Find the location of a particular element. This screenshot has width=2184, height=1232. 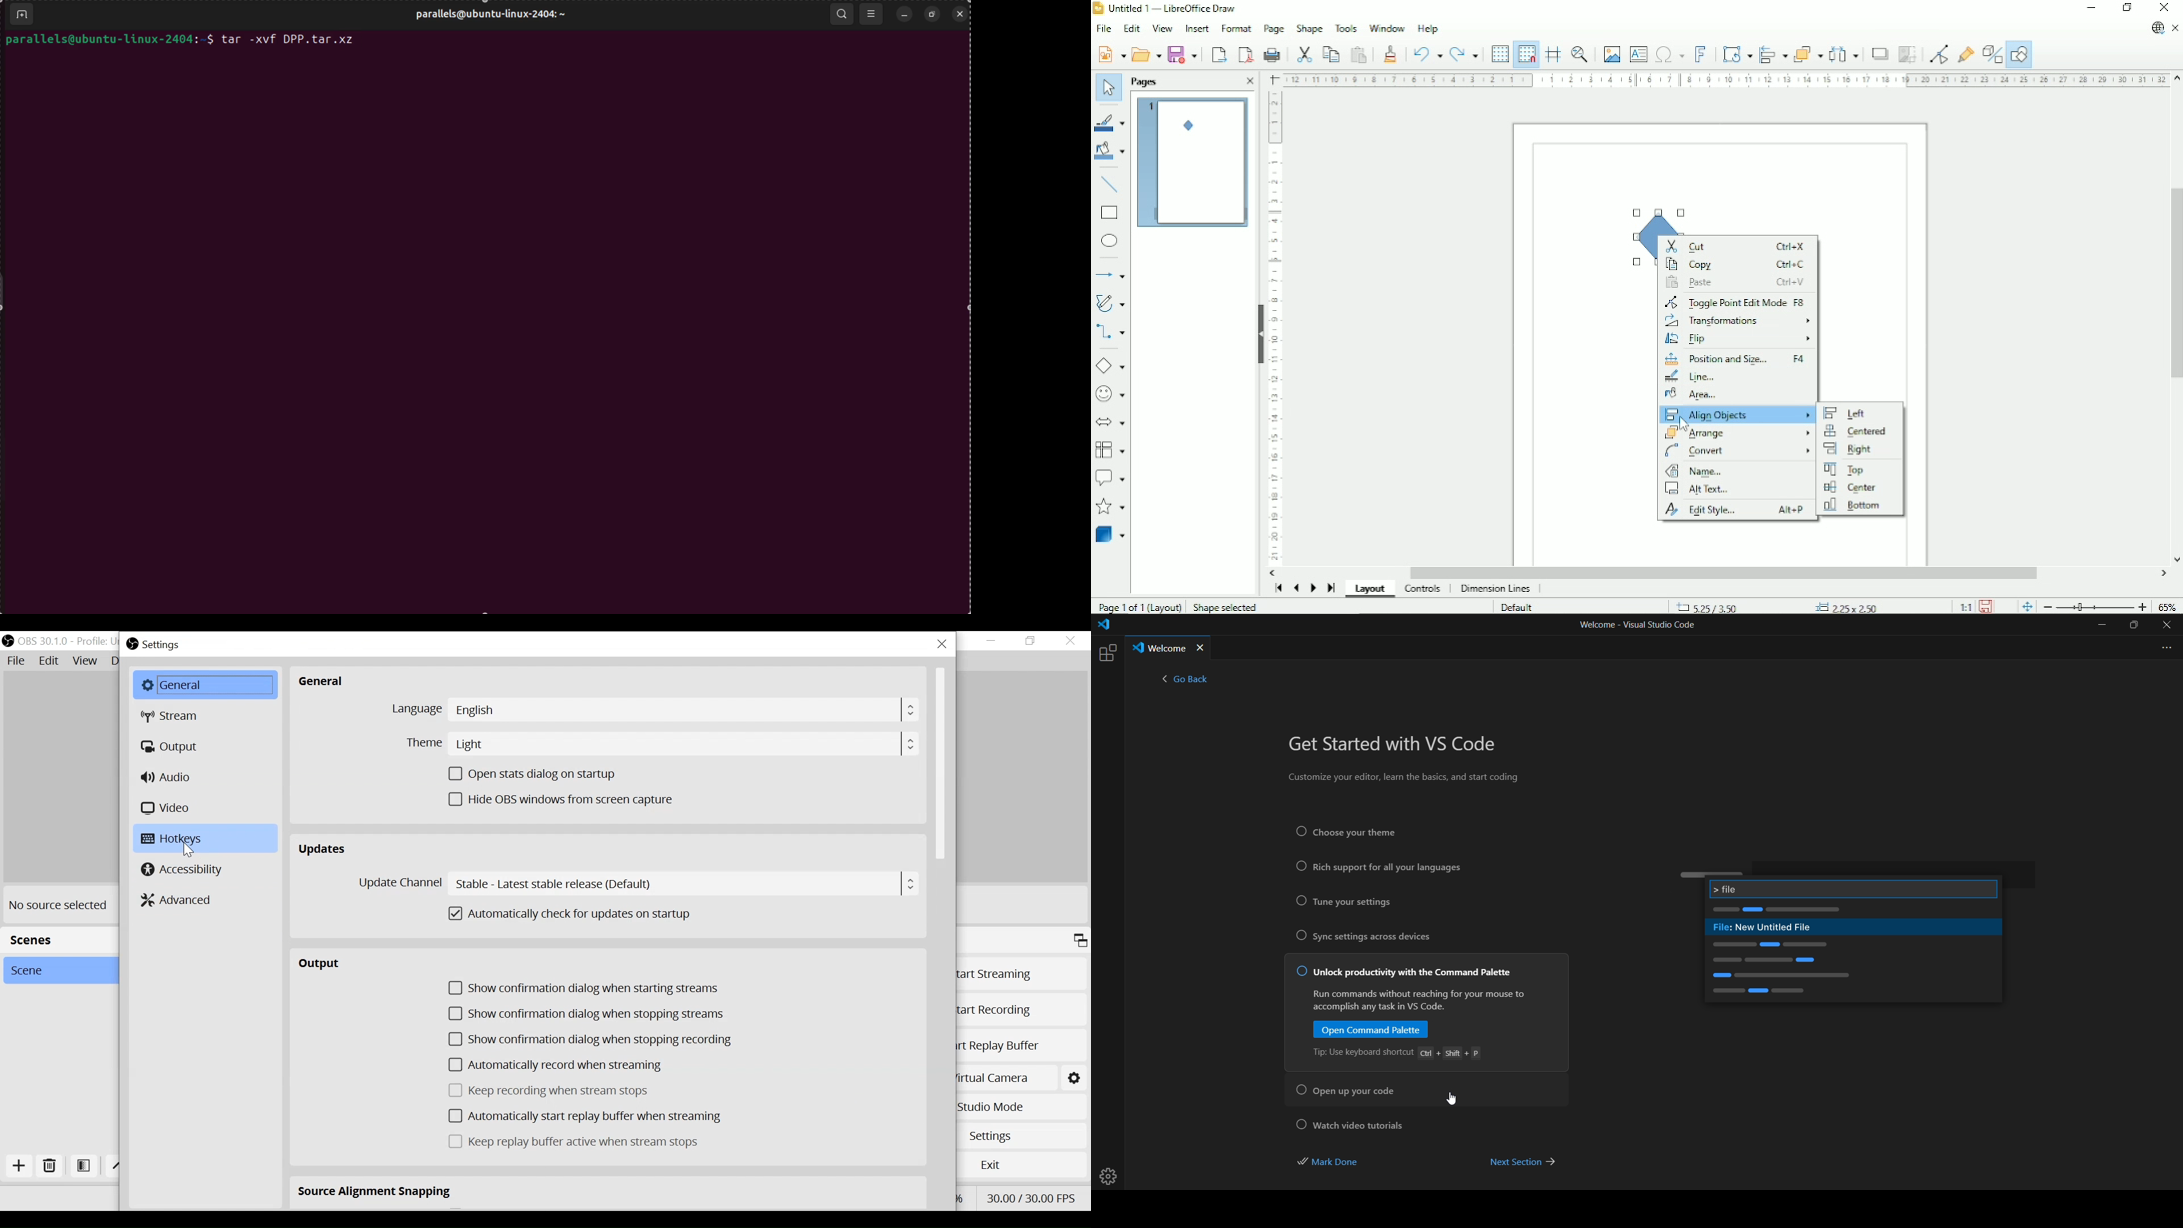

Toggle extrusion is located at coordinates (1991, 54).